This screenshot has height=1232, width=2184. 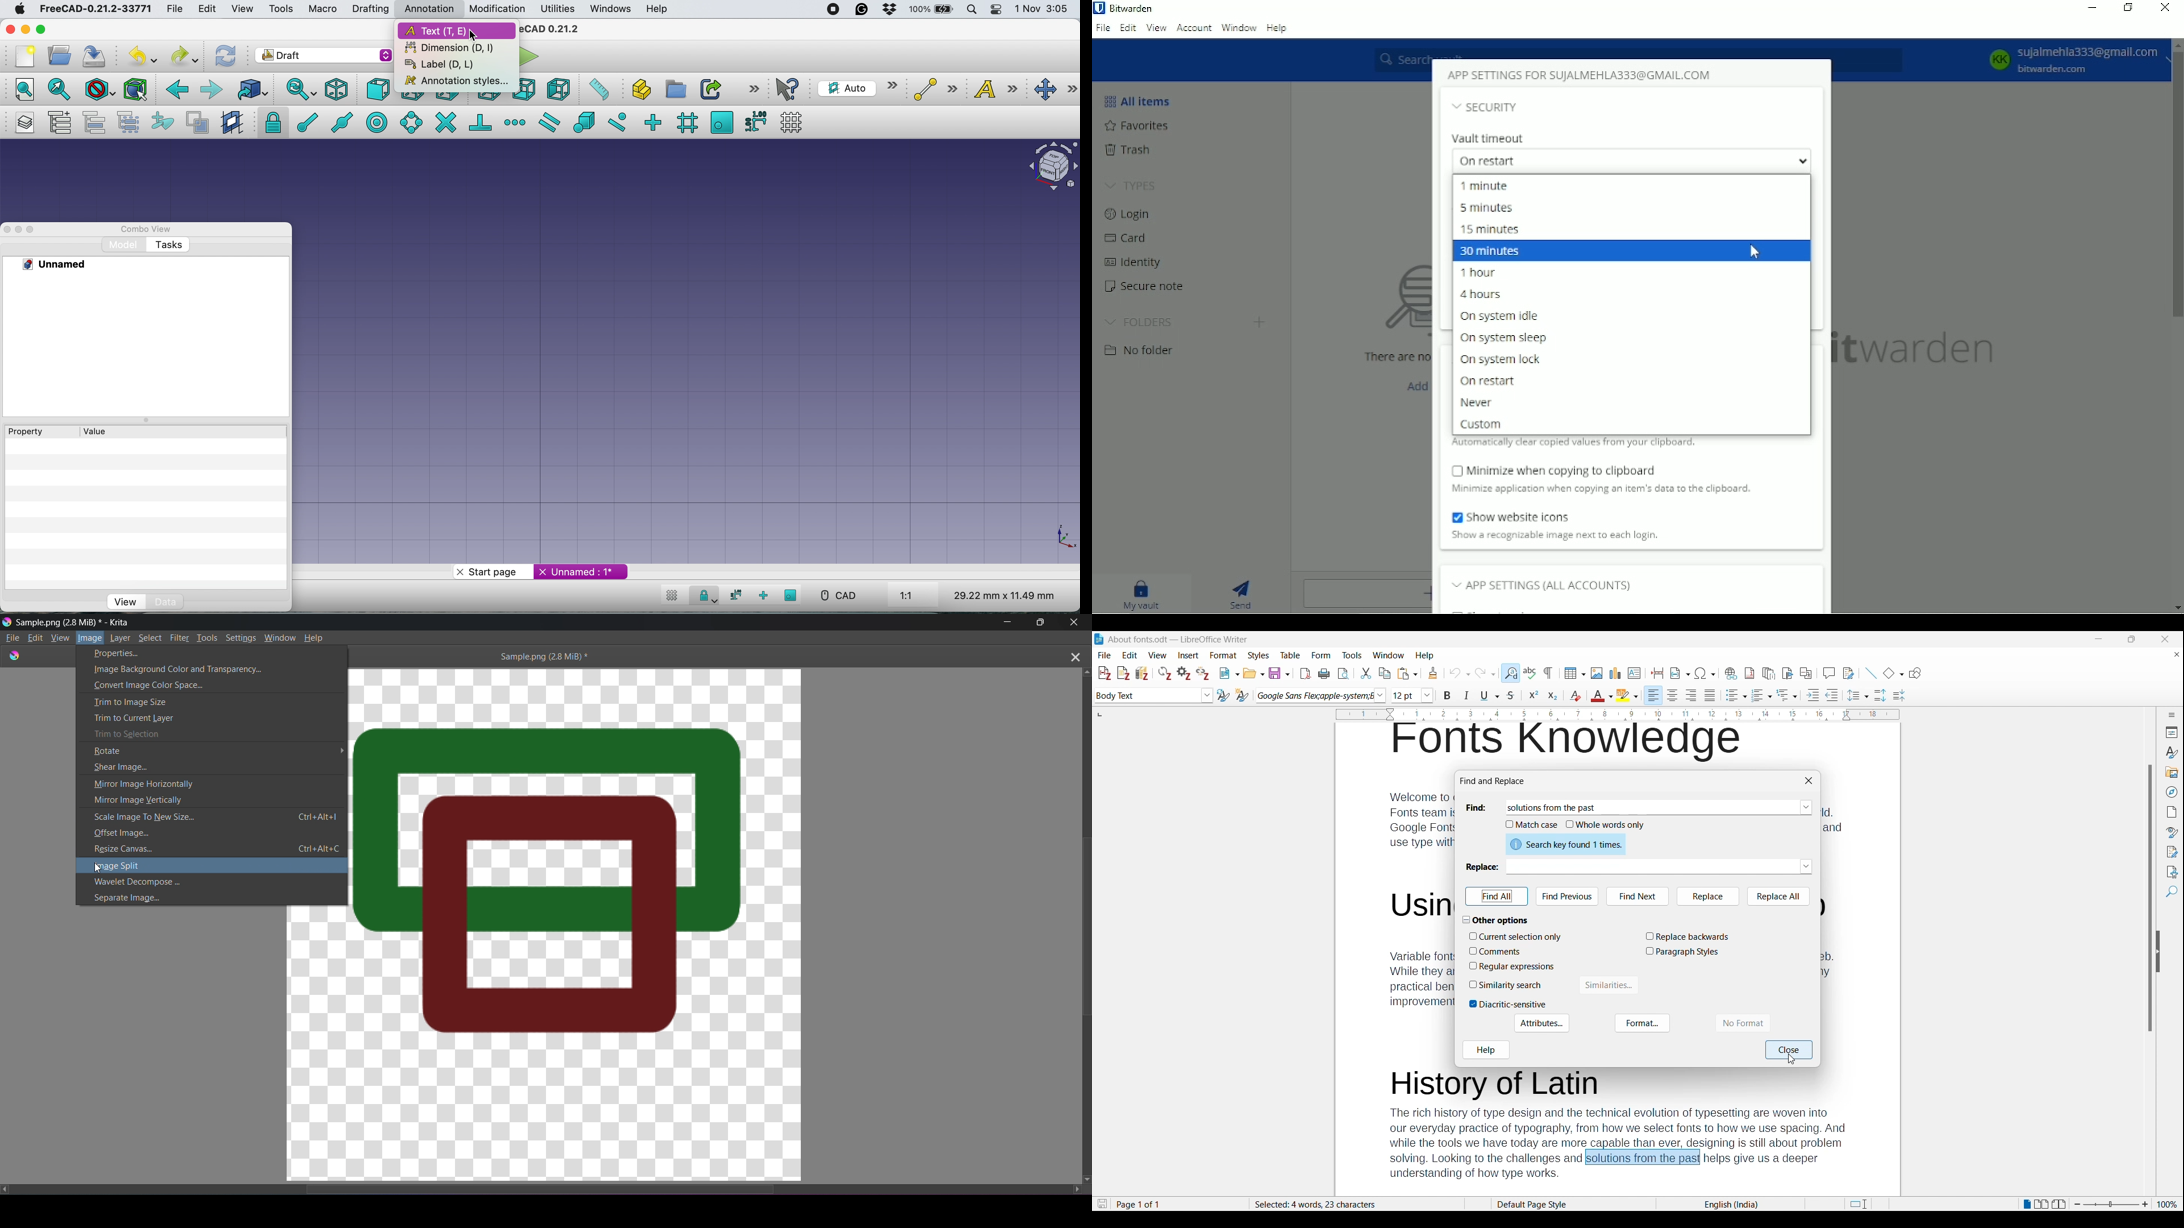 I want to click on Strikethrough, so click(x=1509, y=696).